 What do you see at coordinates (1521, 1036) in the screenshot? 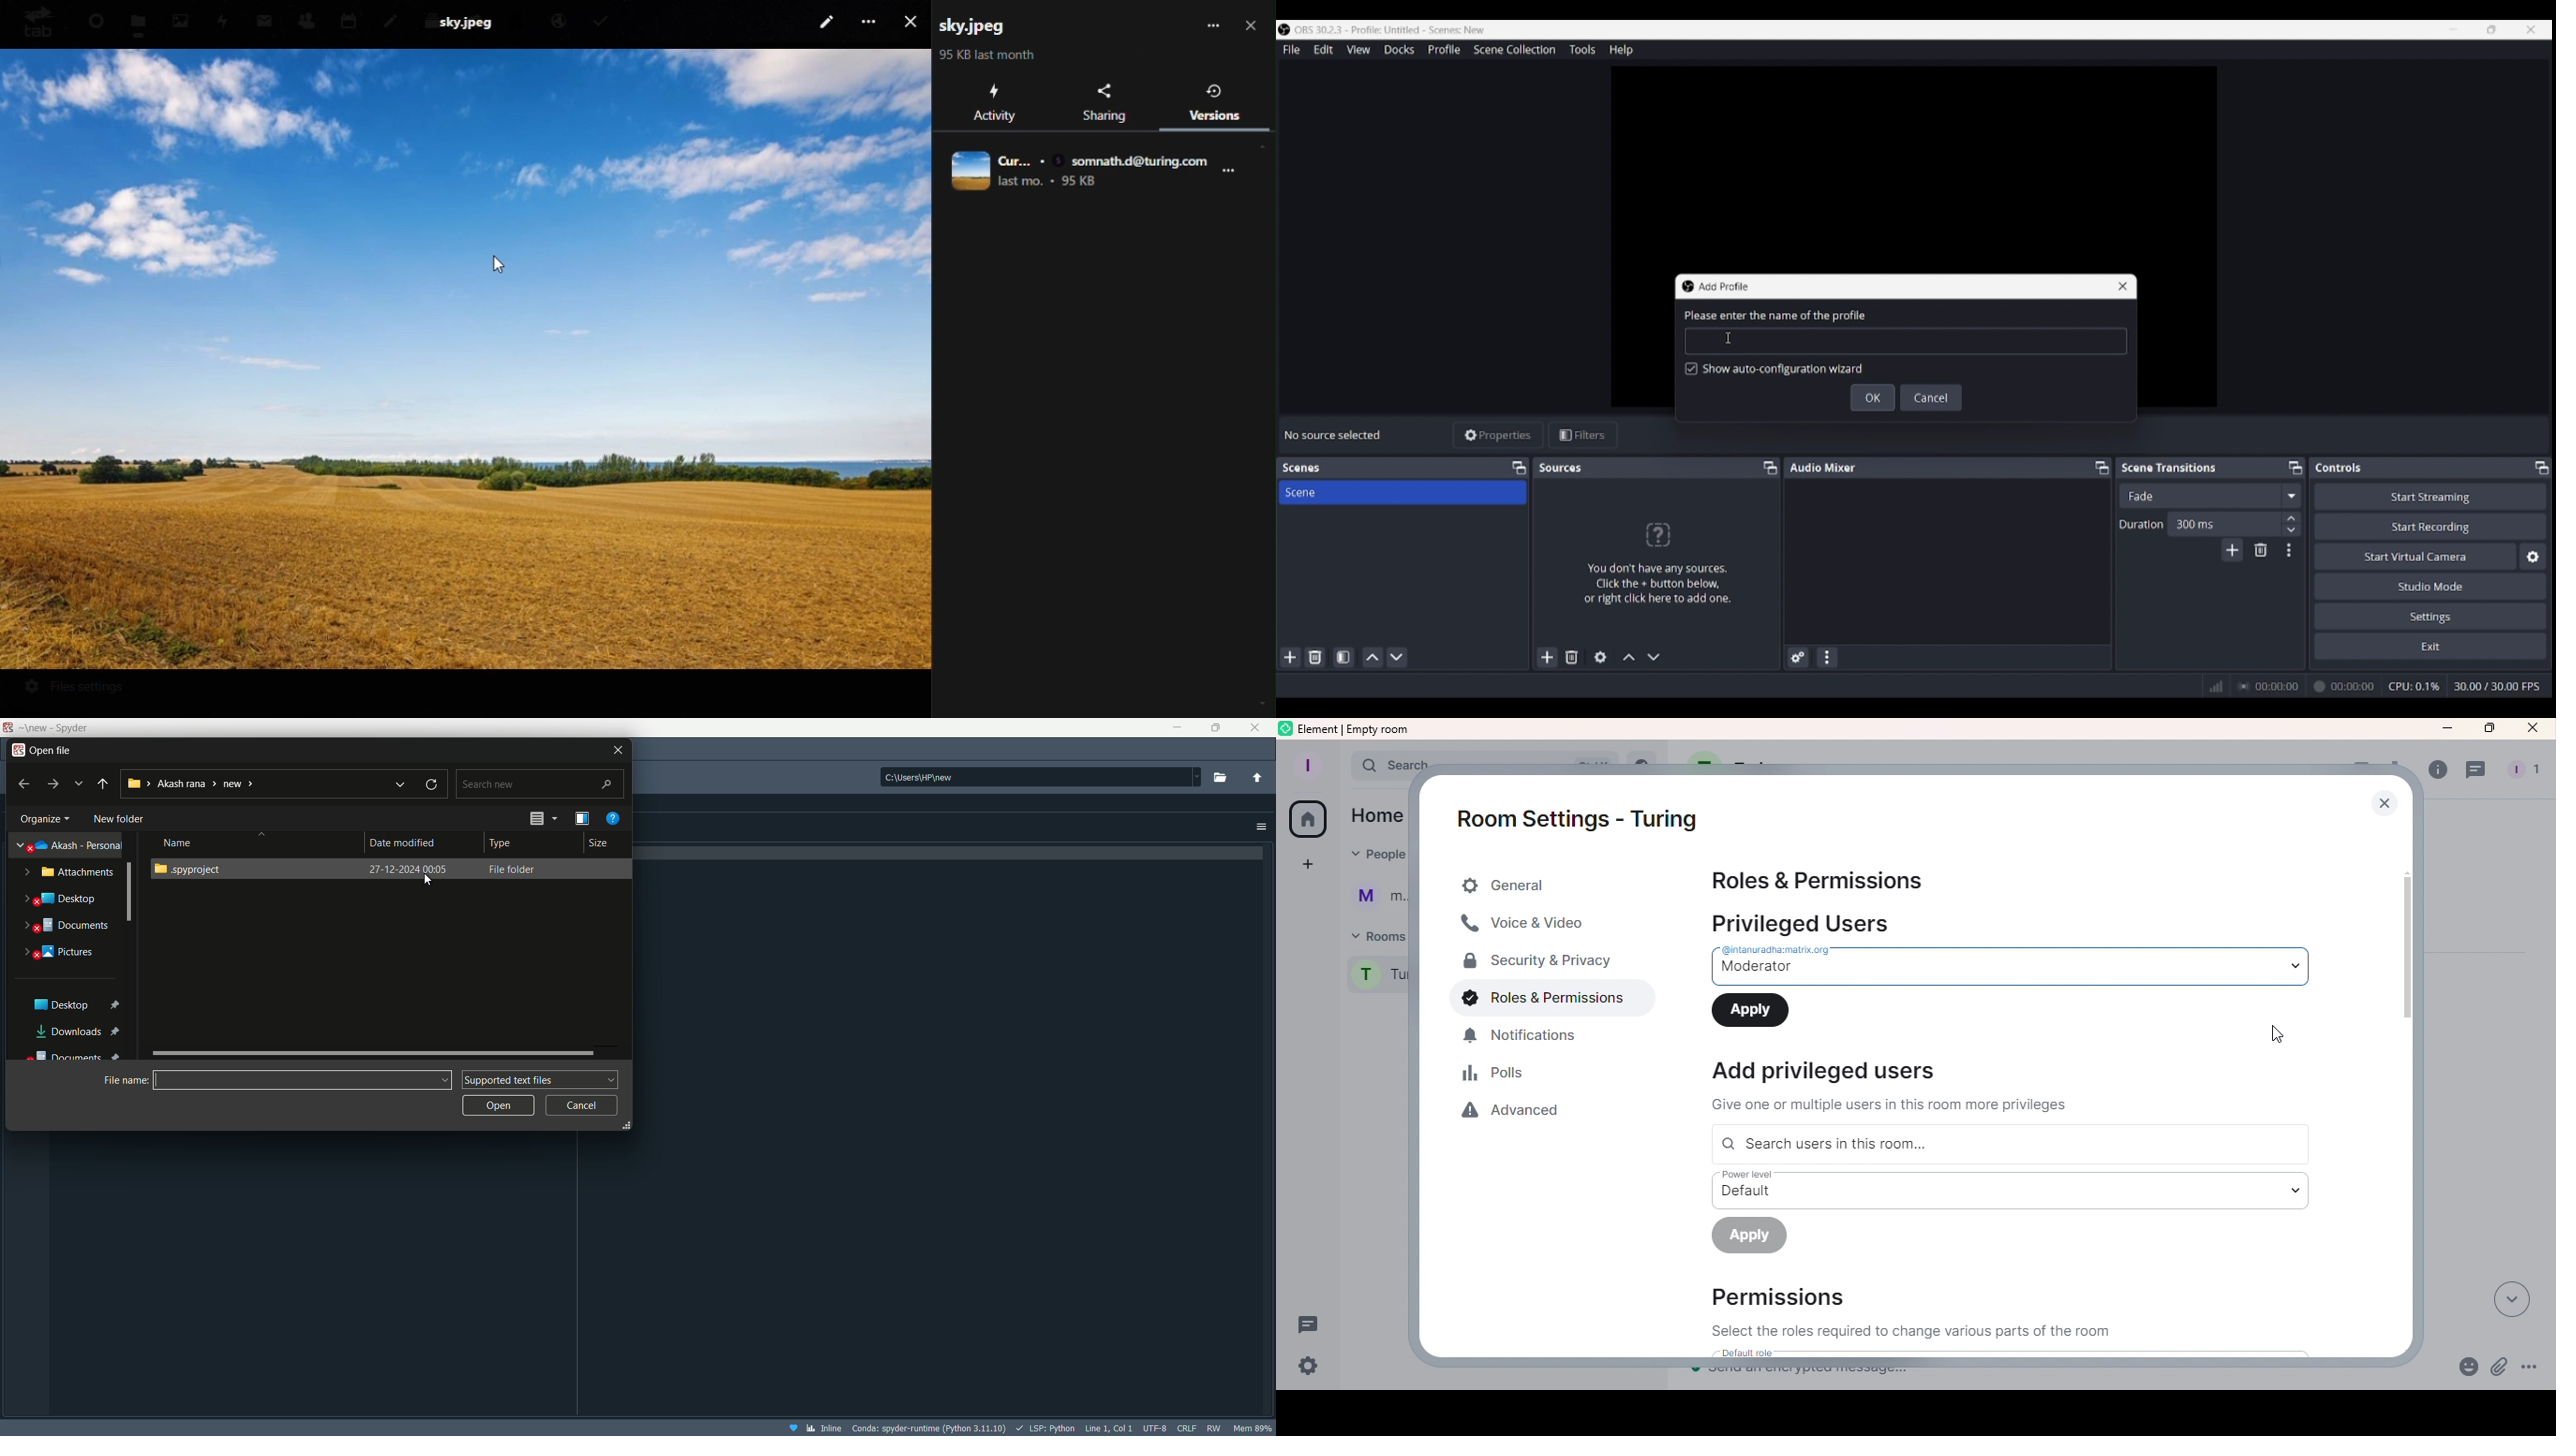
I see `Notification` at bounding box center [1521, 1036].